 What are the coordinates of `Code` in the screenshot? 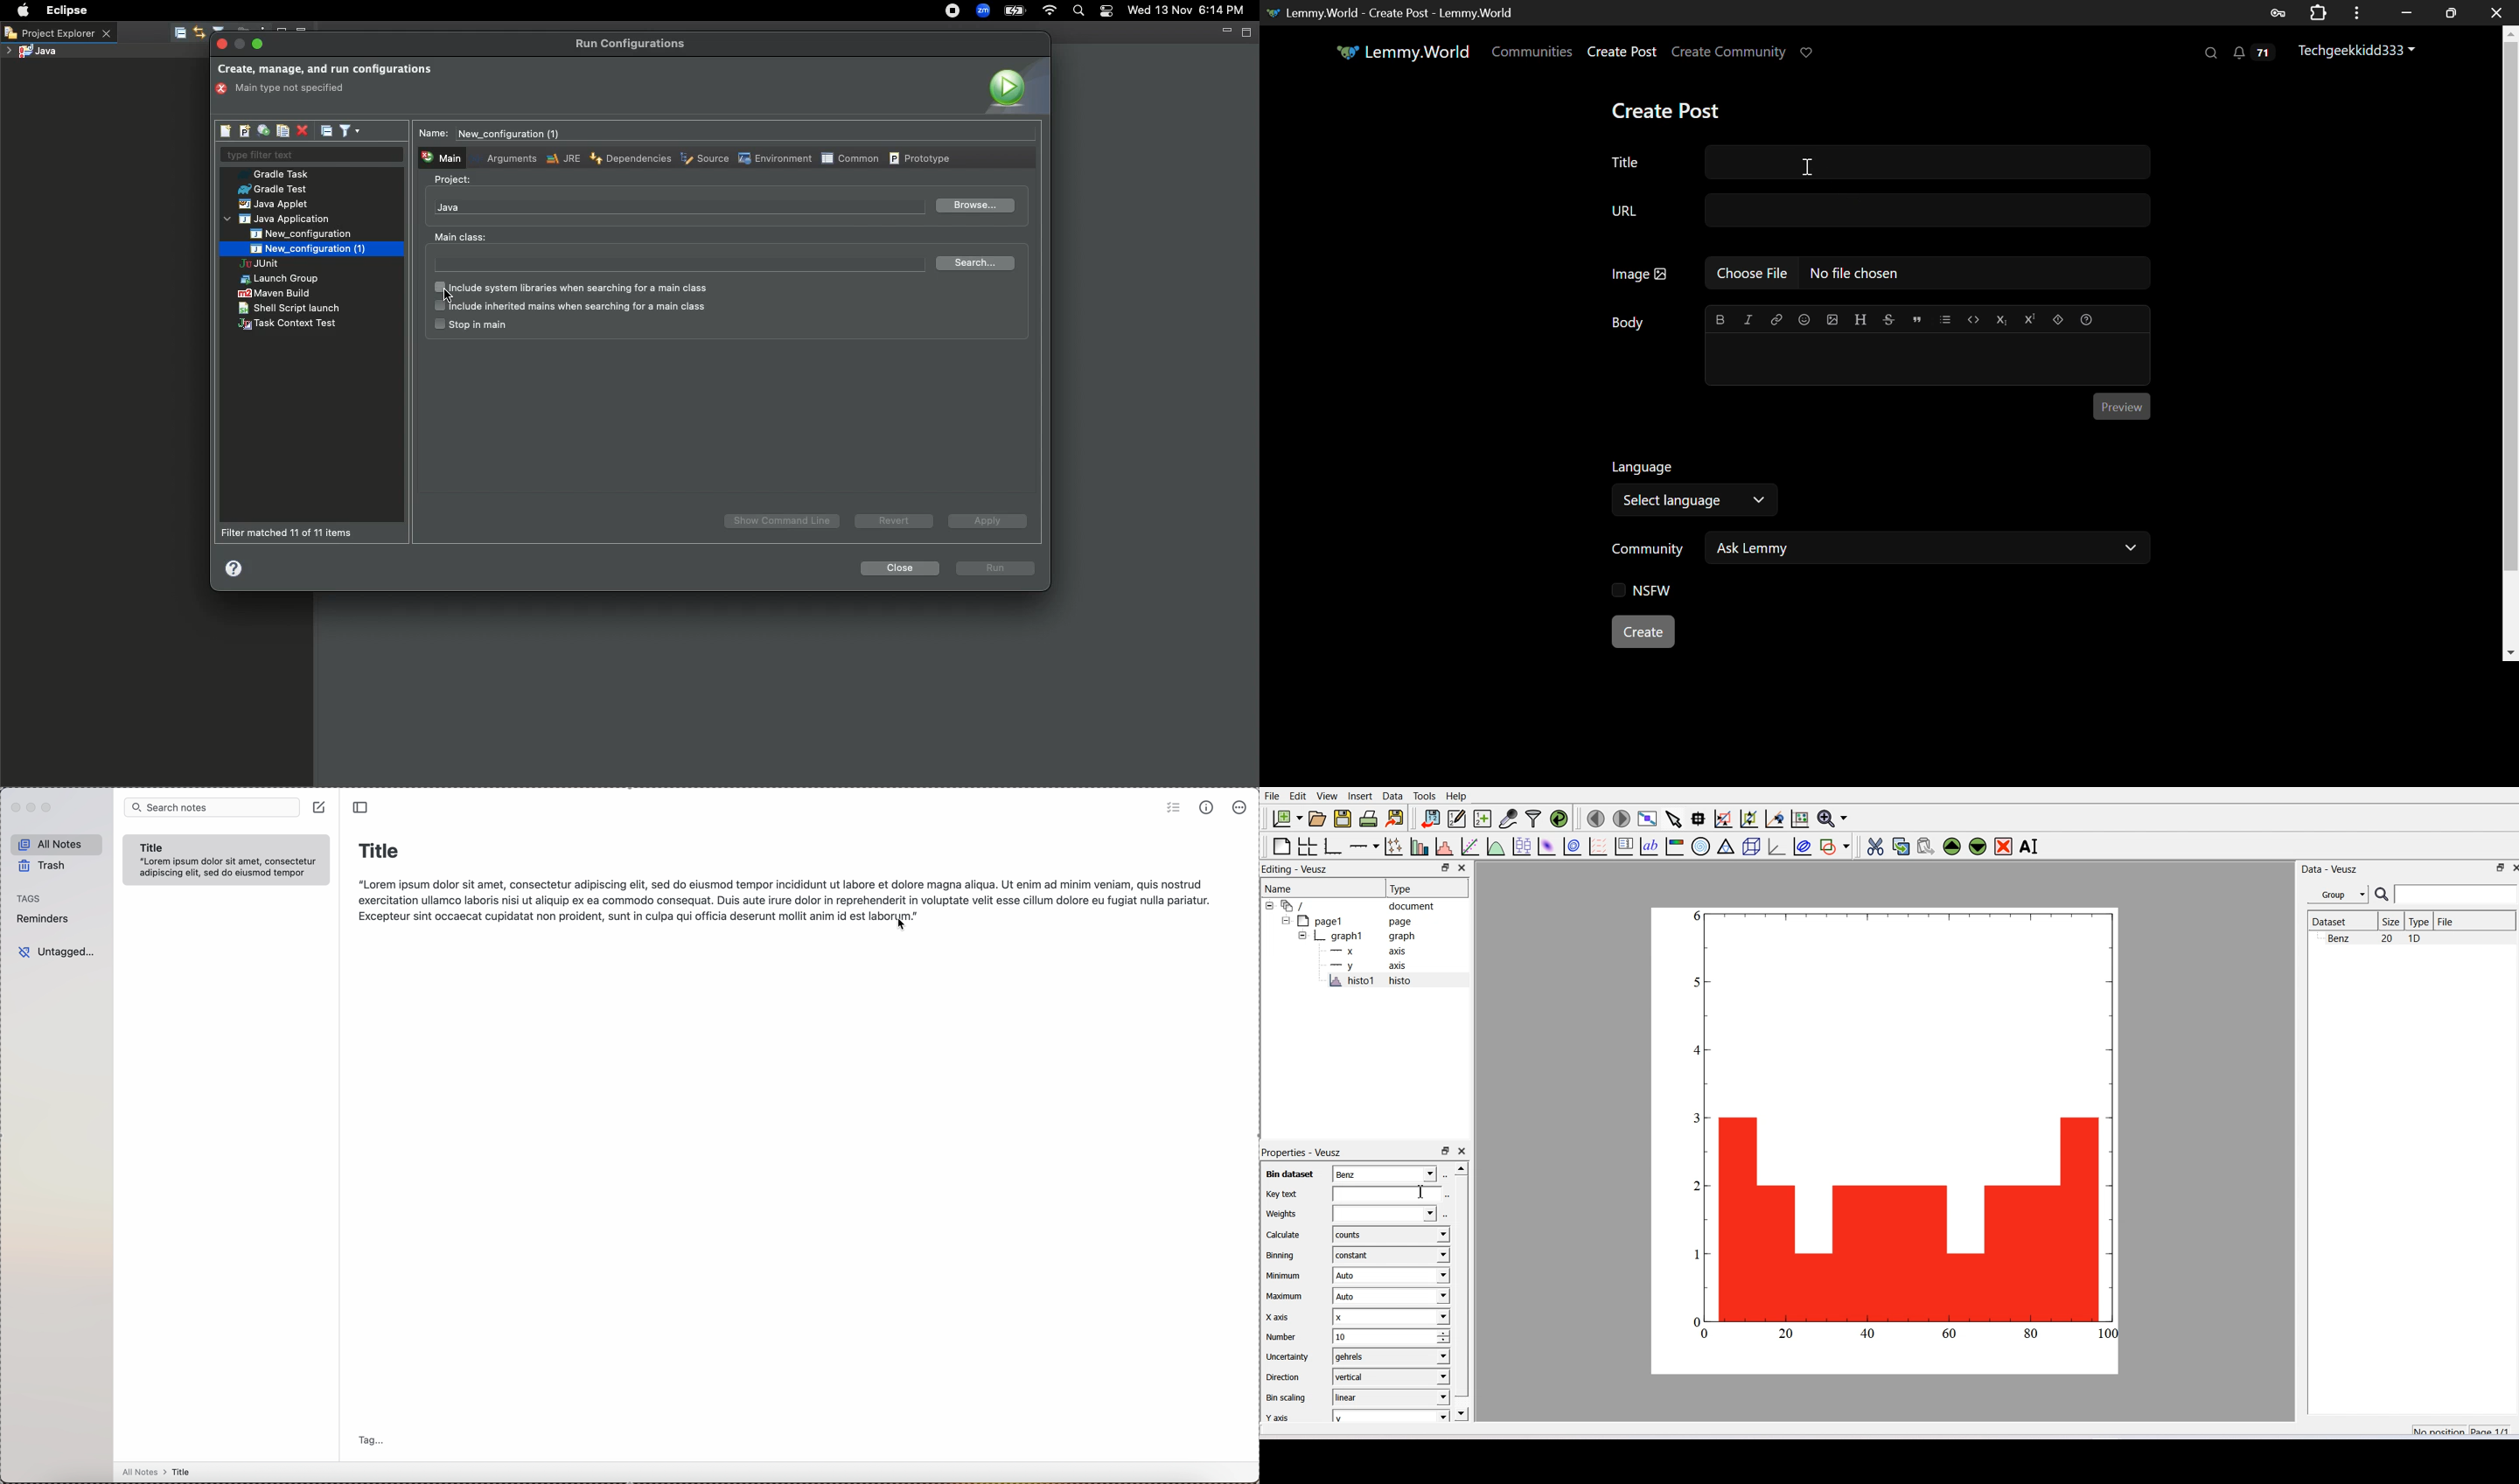 It's located at (1973, 320).